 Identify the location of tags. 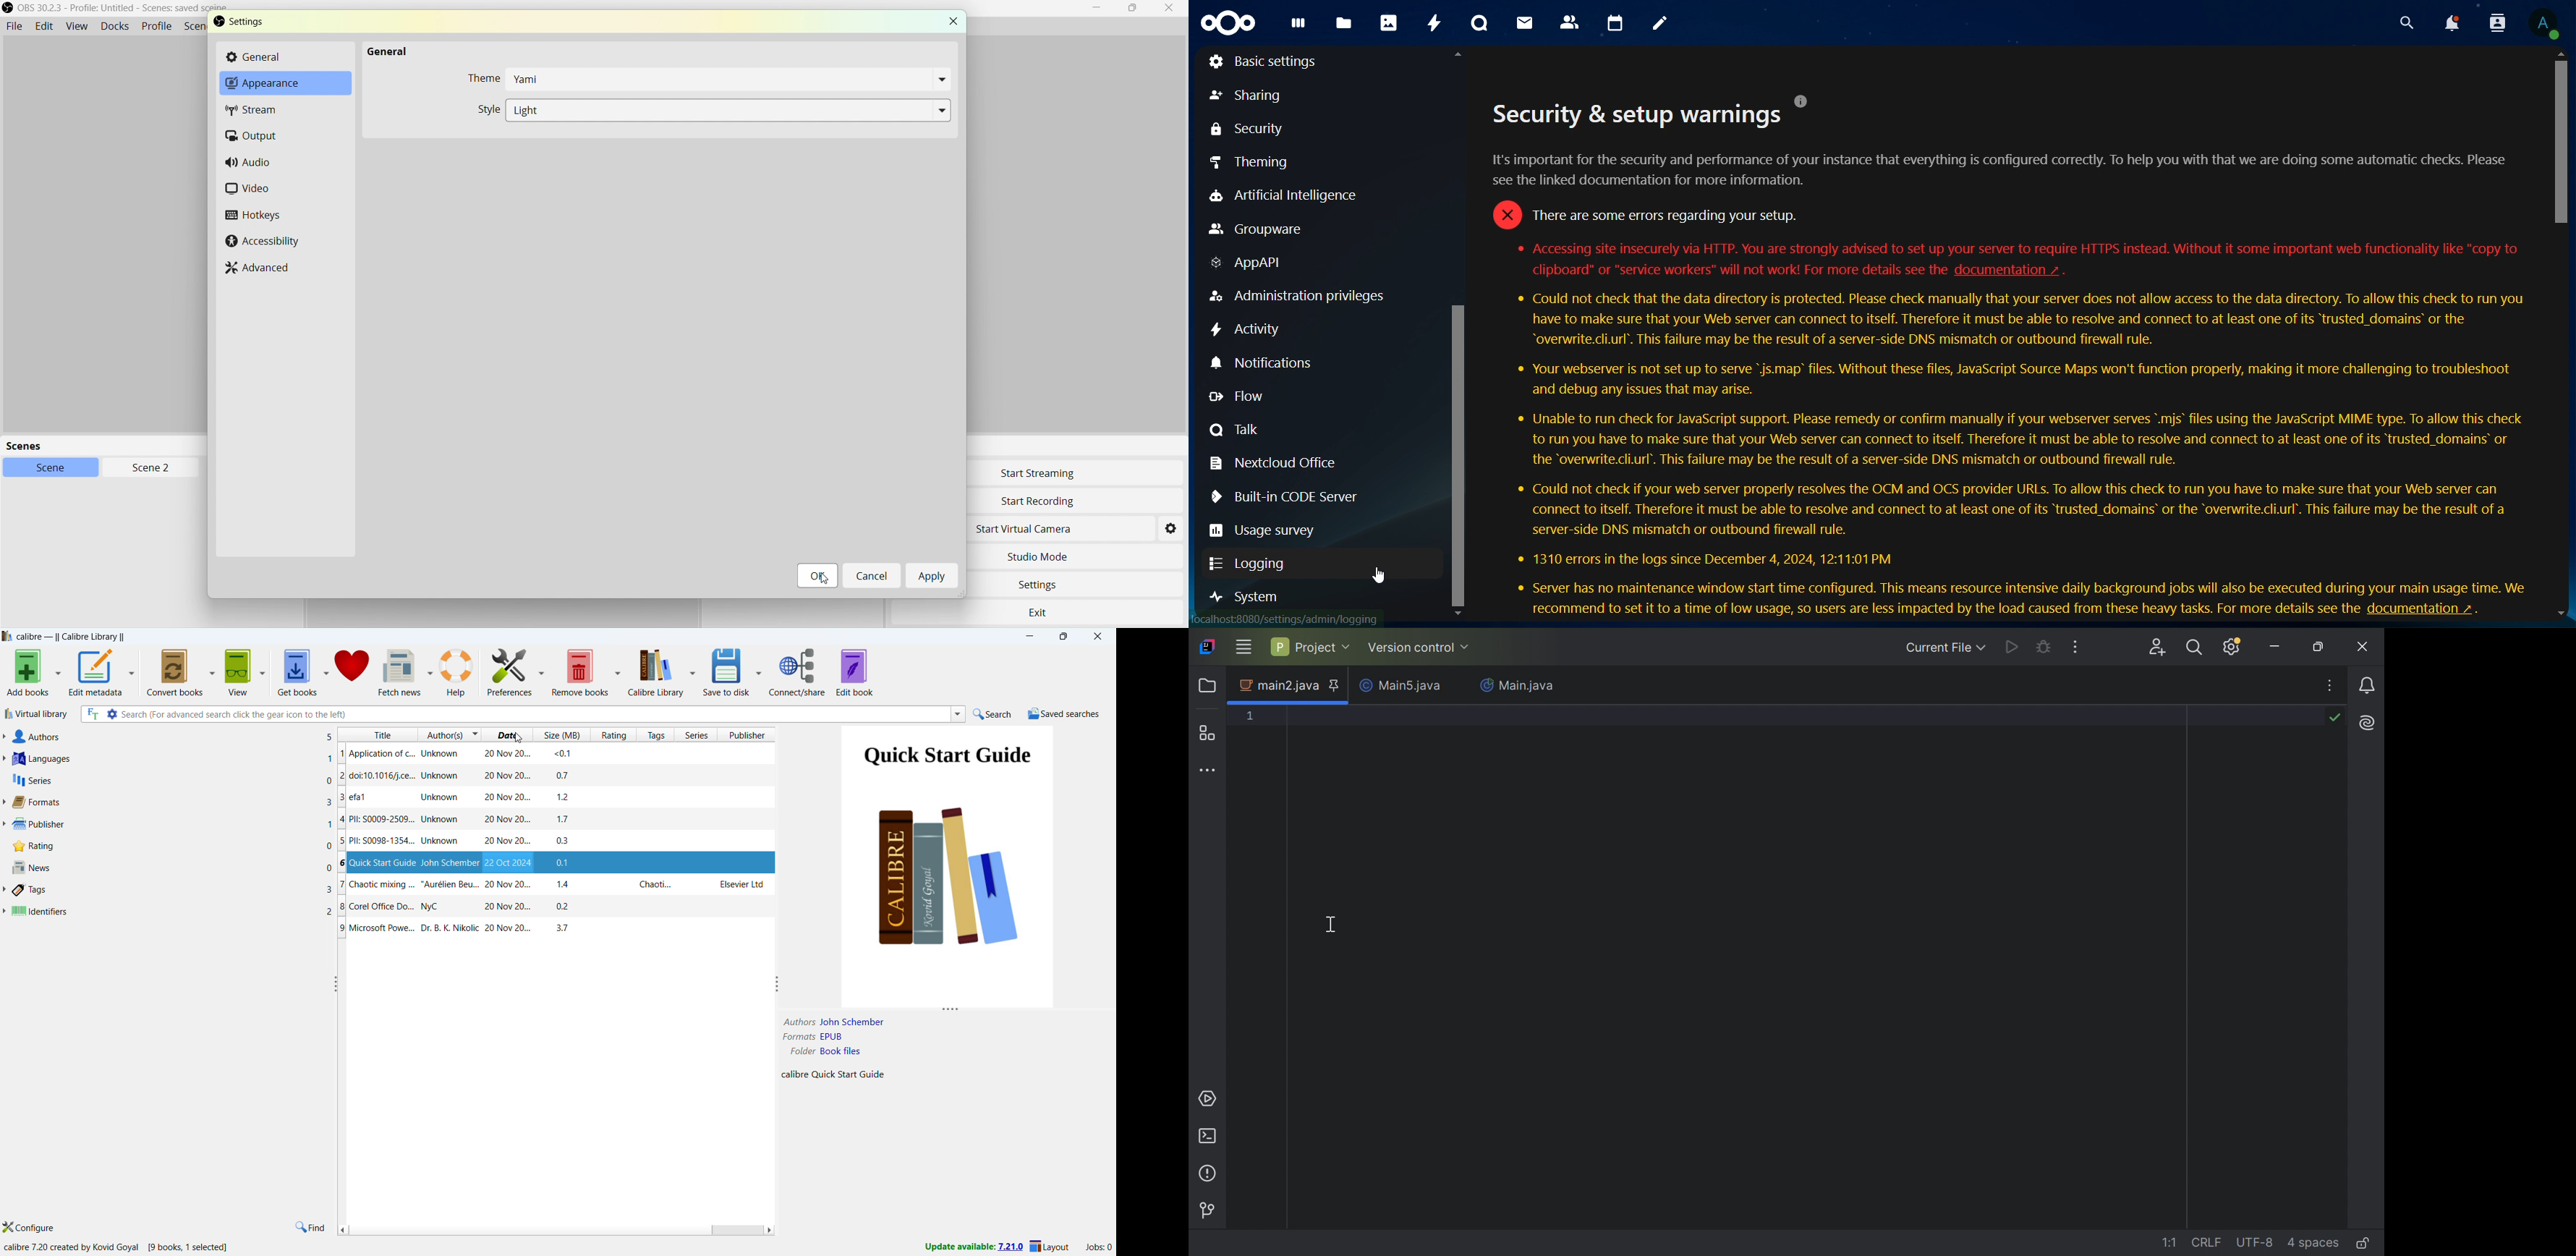
(173, 890).